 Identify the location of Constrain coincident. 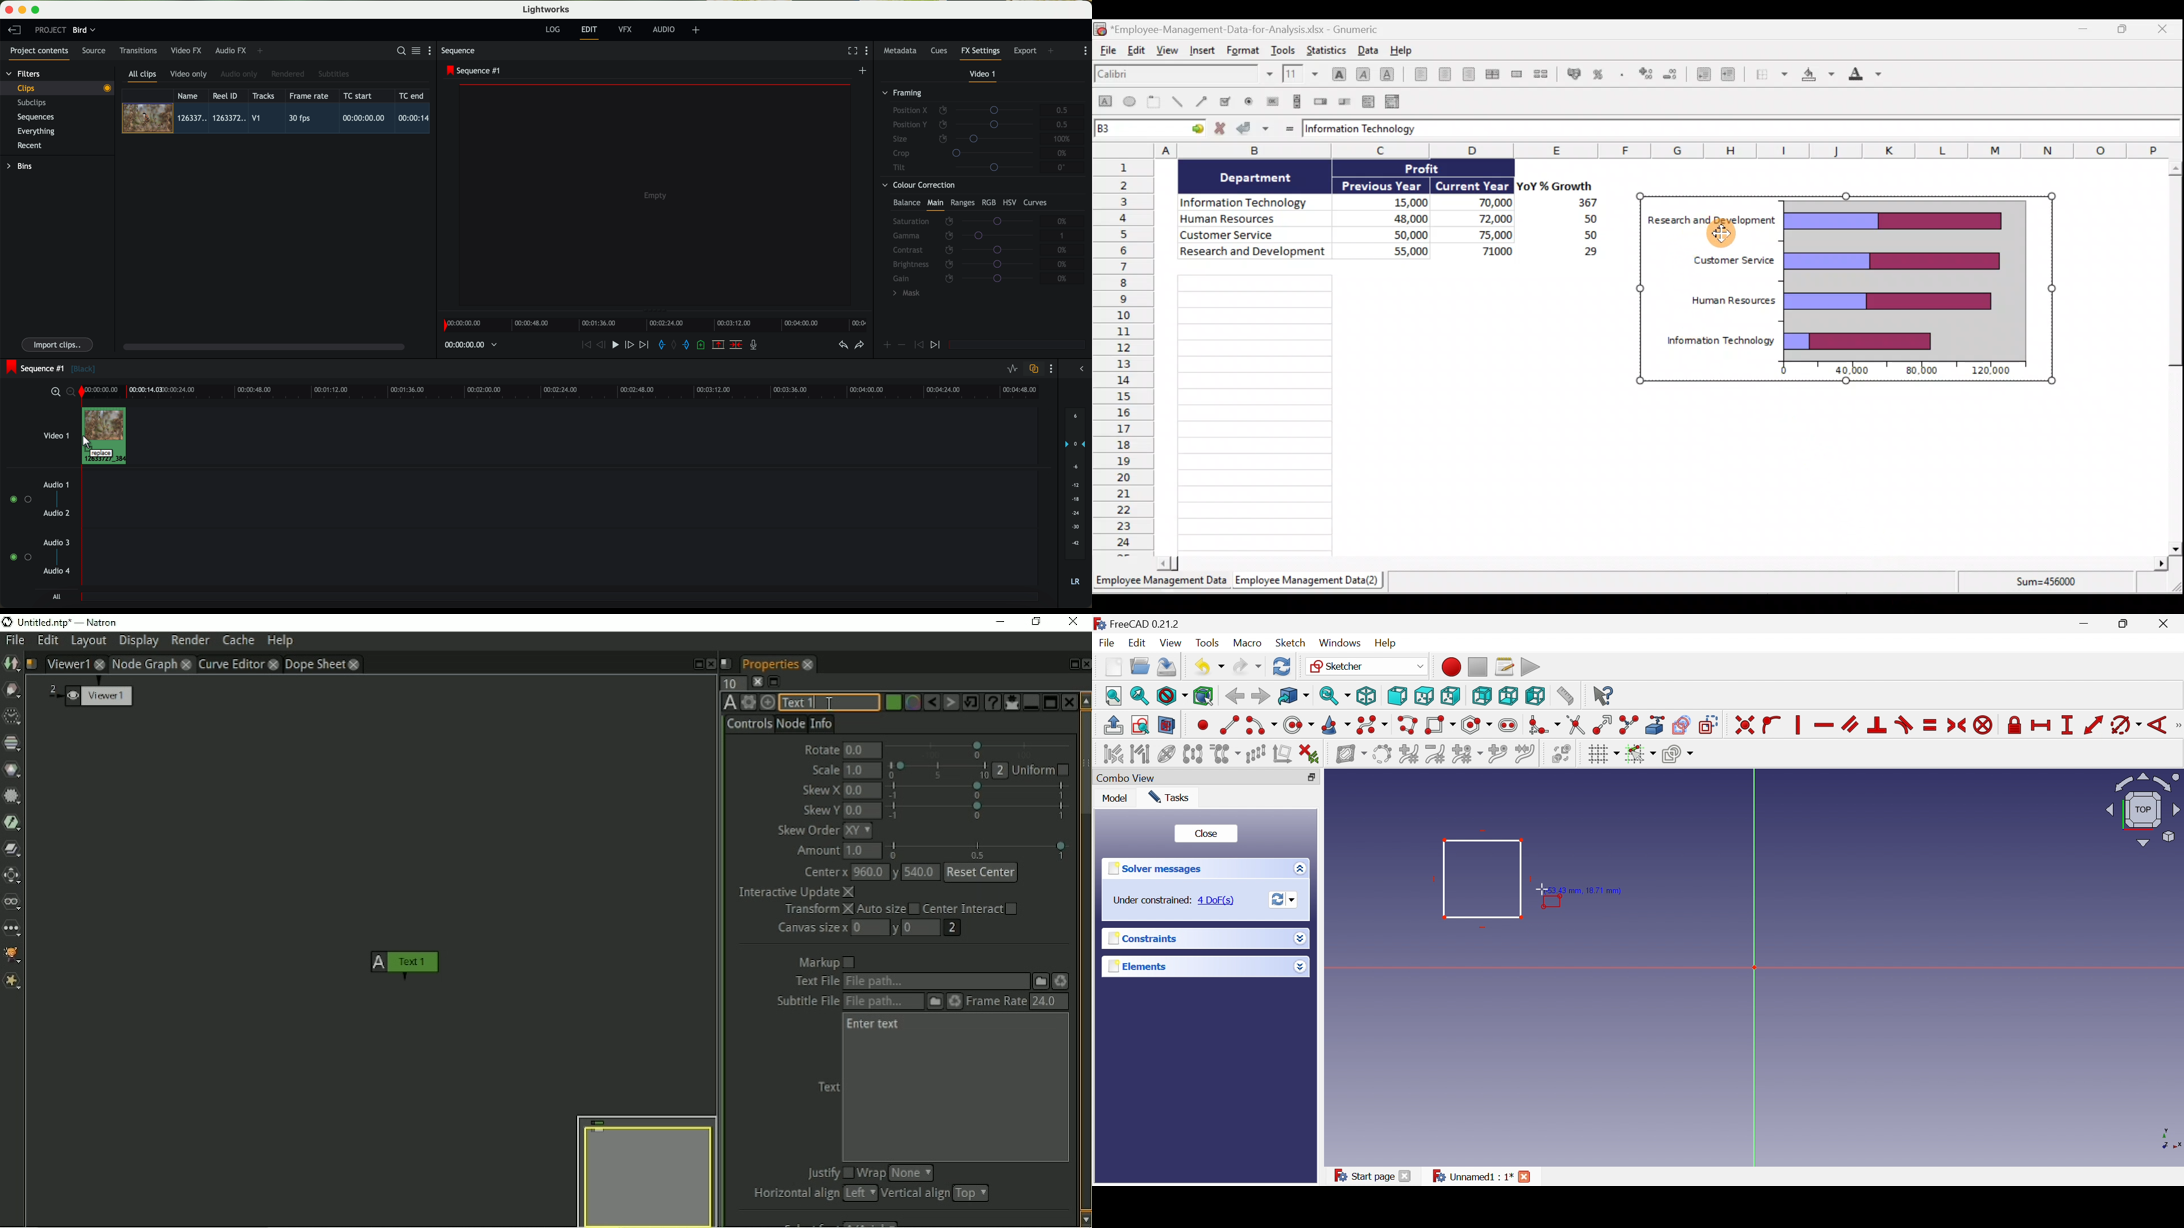
(1744, 725).